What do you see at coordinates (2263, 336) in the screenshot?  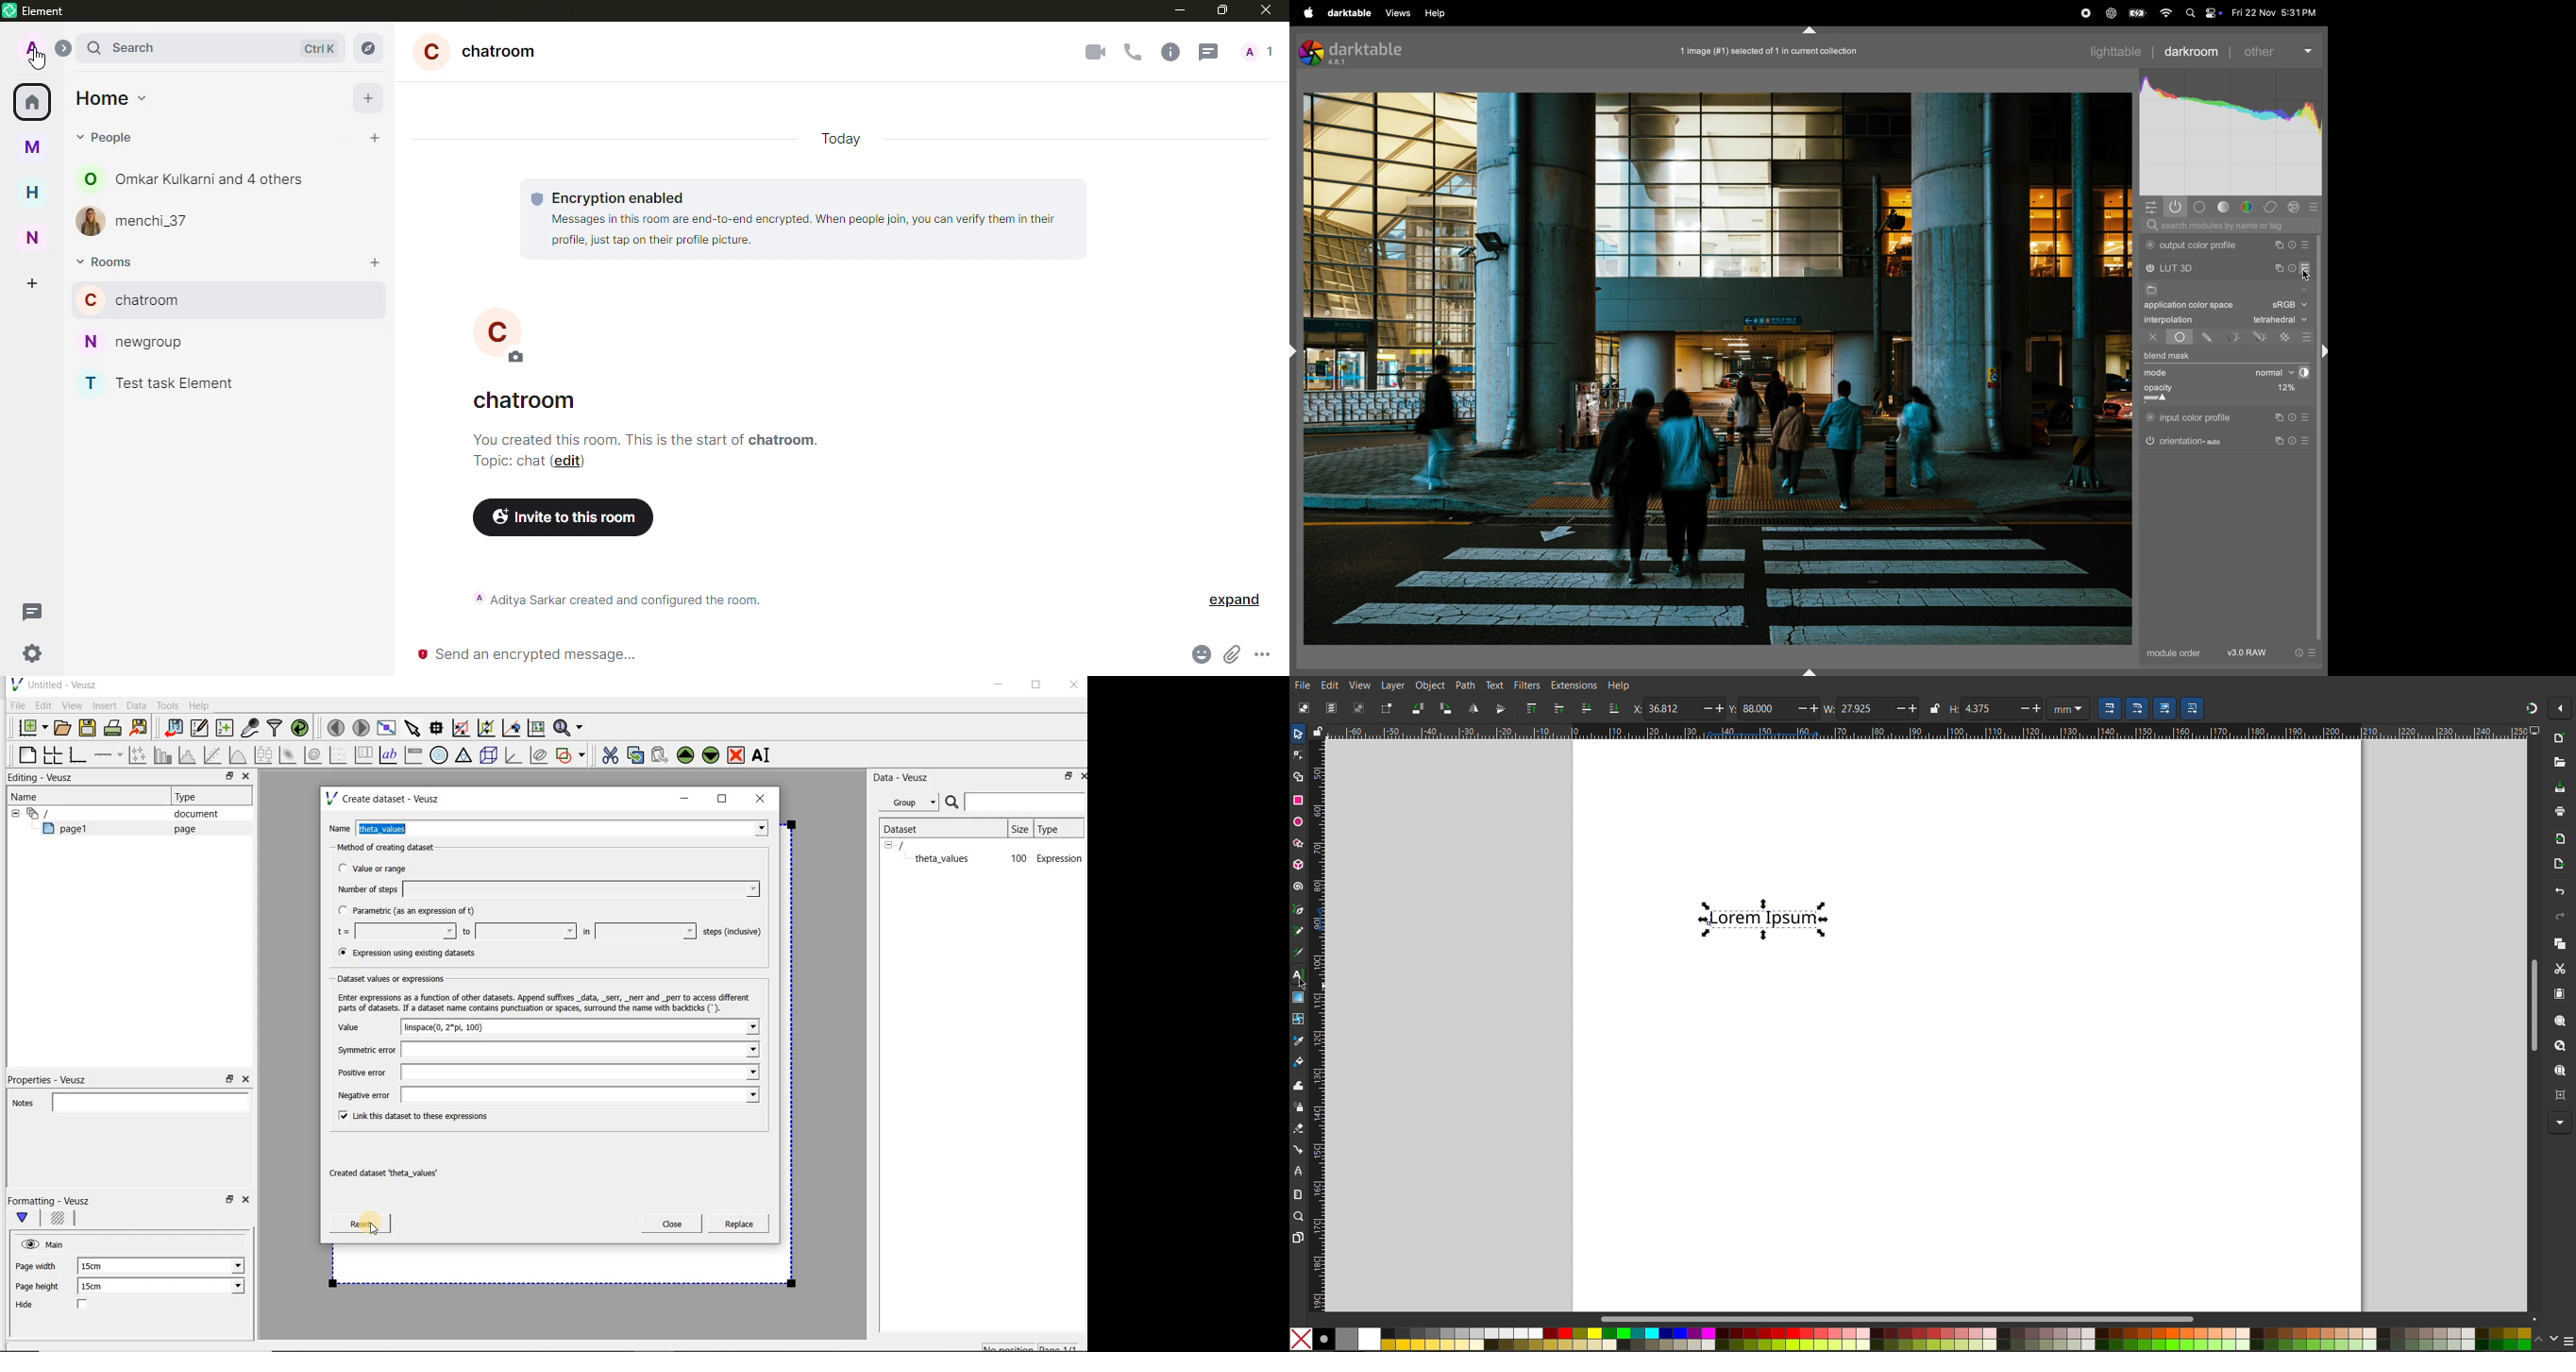 I see `drwan parmetric mask` at bounding box center [2263, 336].